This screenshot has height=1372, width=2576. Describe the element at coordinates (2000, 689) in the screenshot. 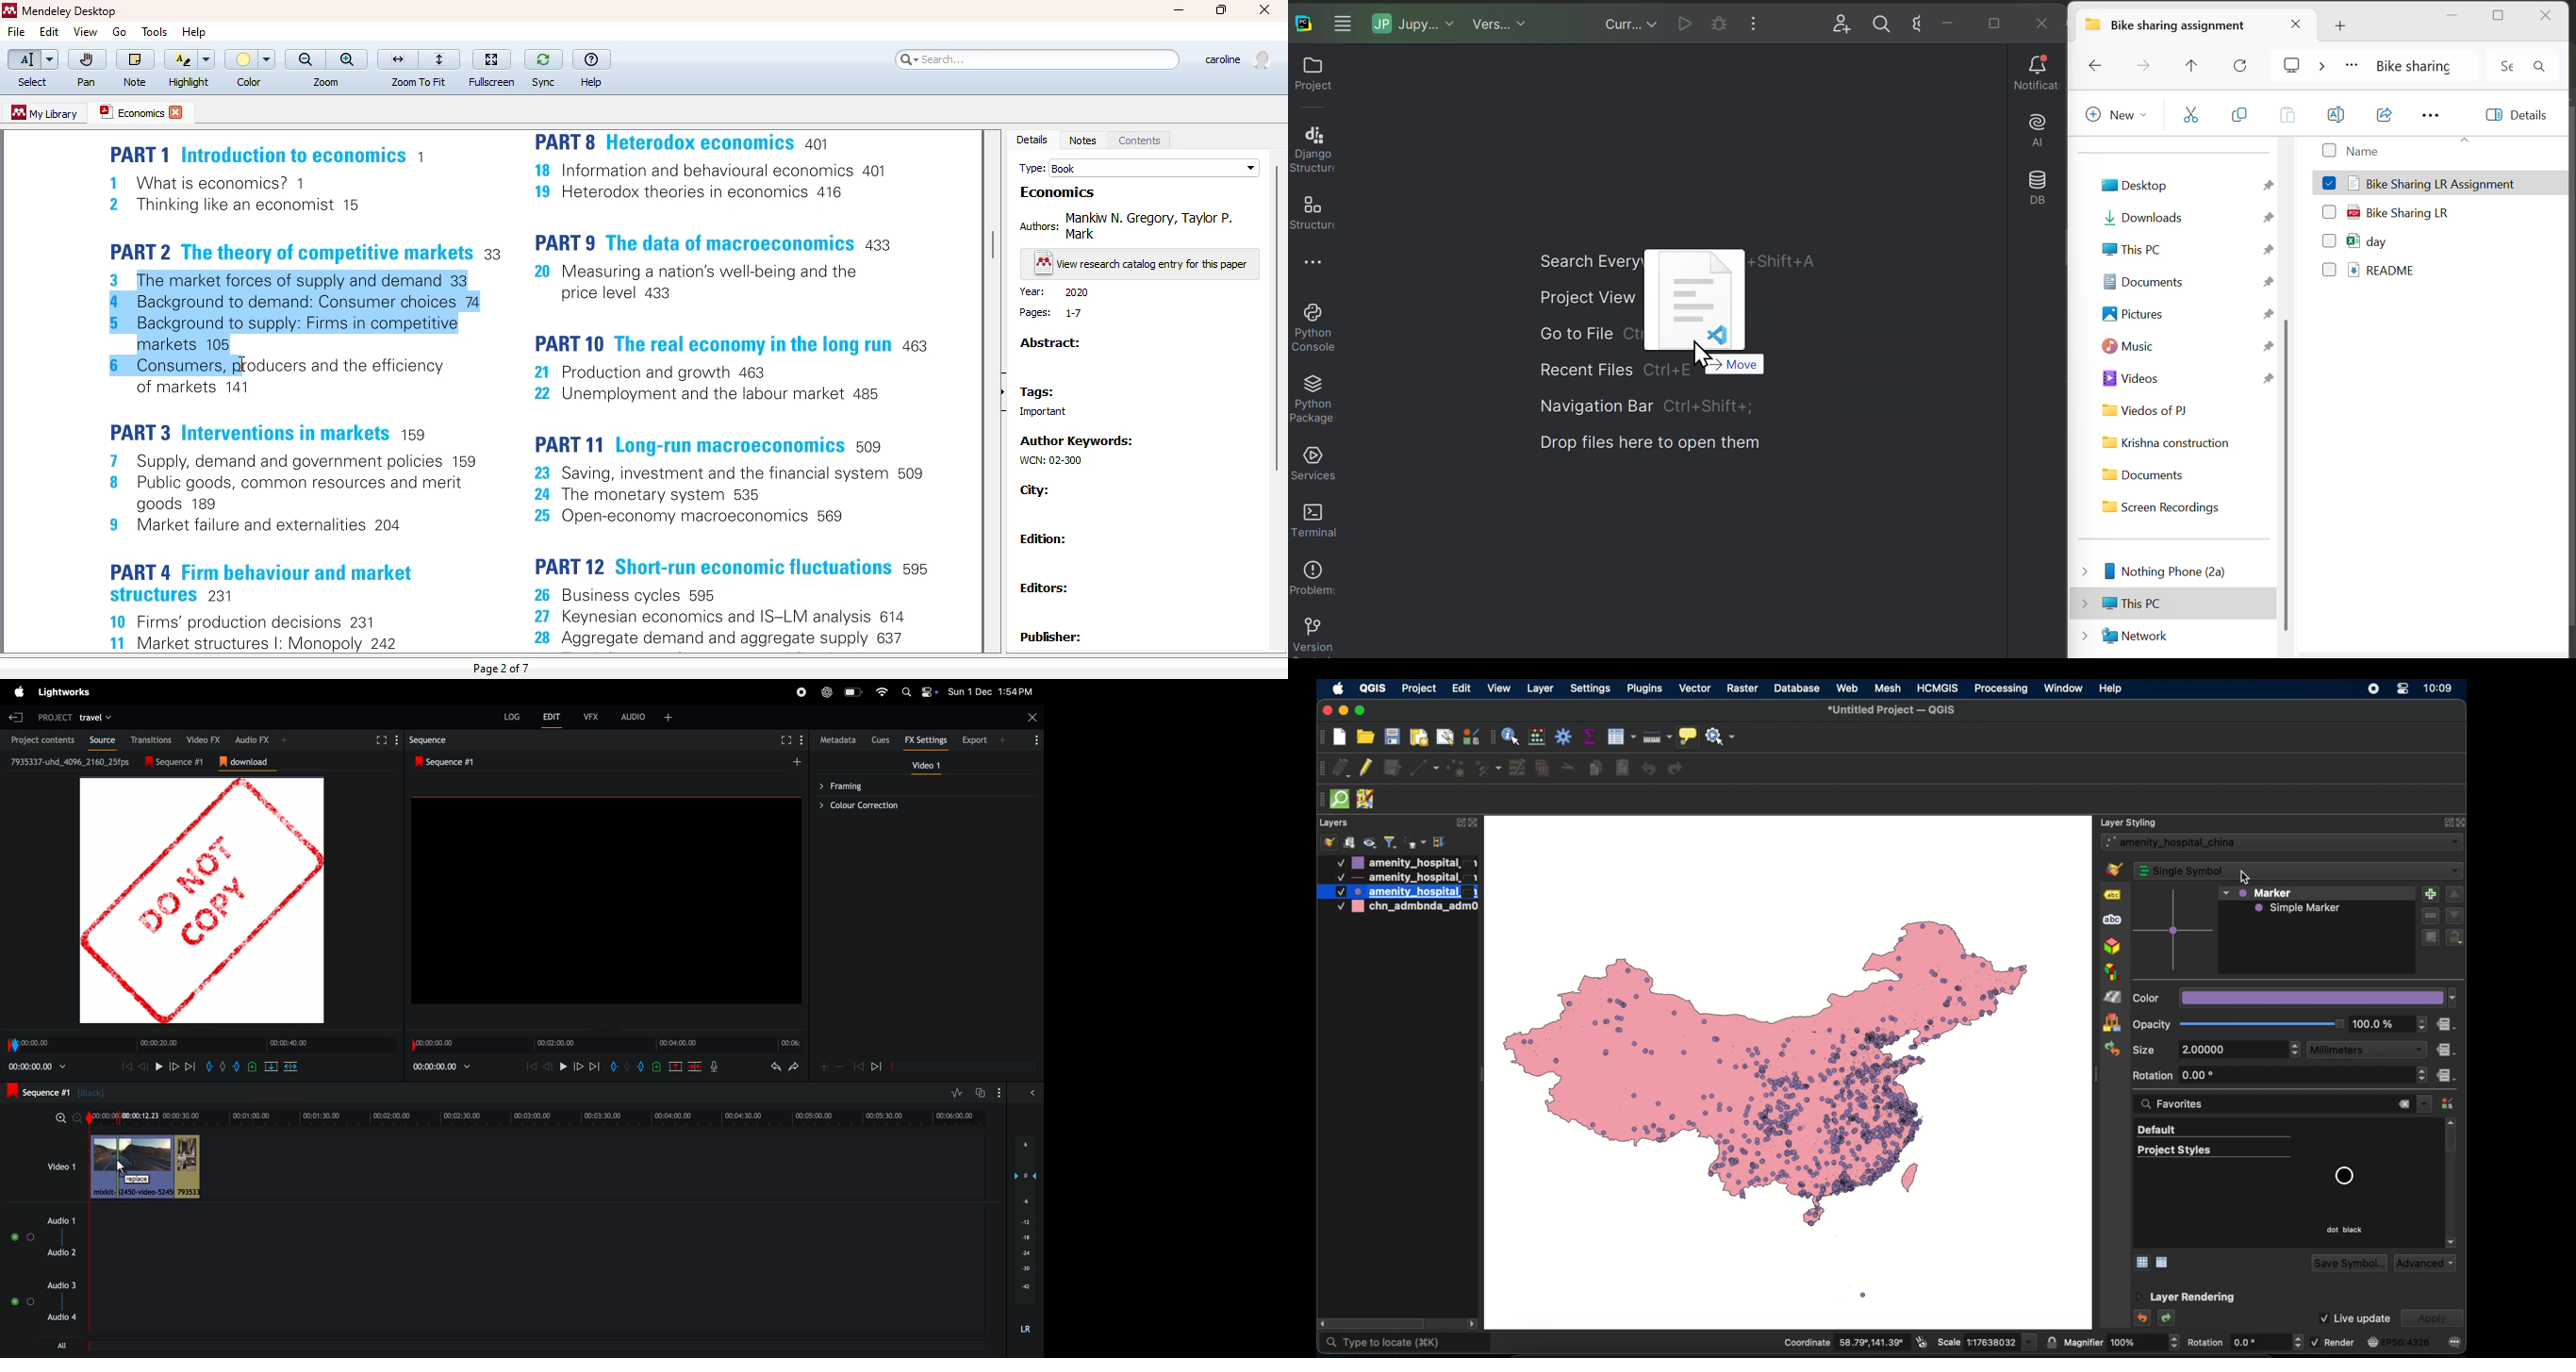

I see `processing` at that location.